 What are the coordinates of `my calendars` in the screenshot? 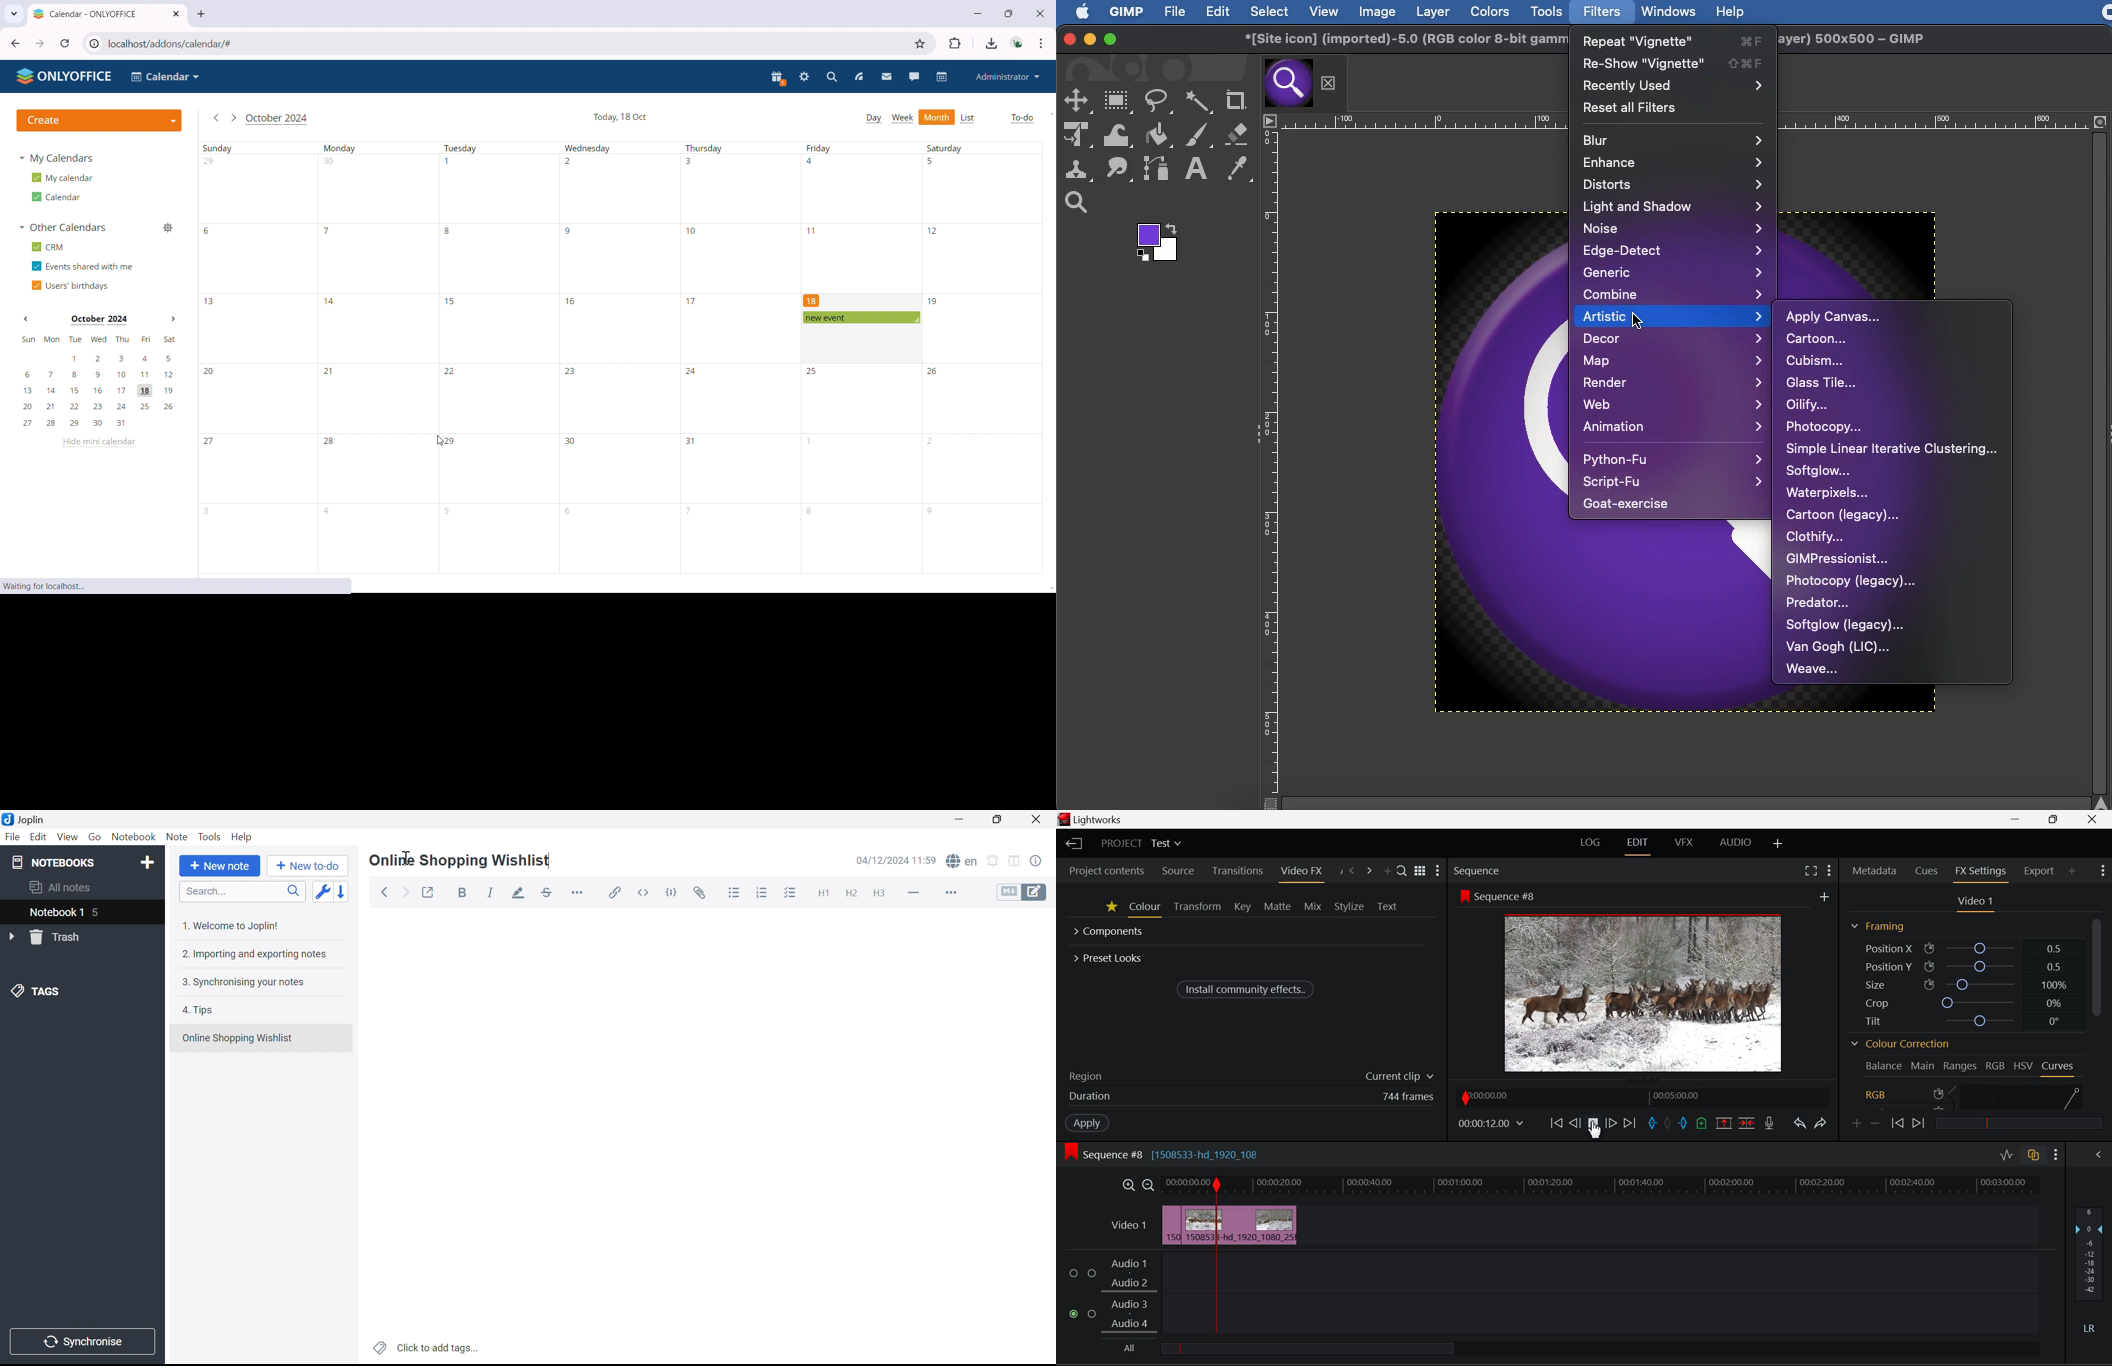 It's located at (58, 158).